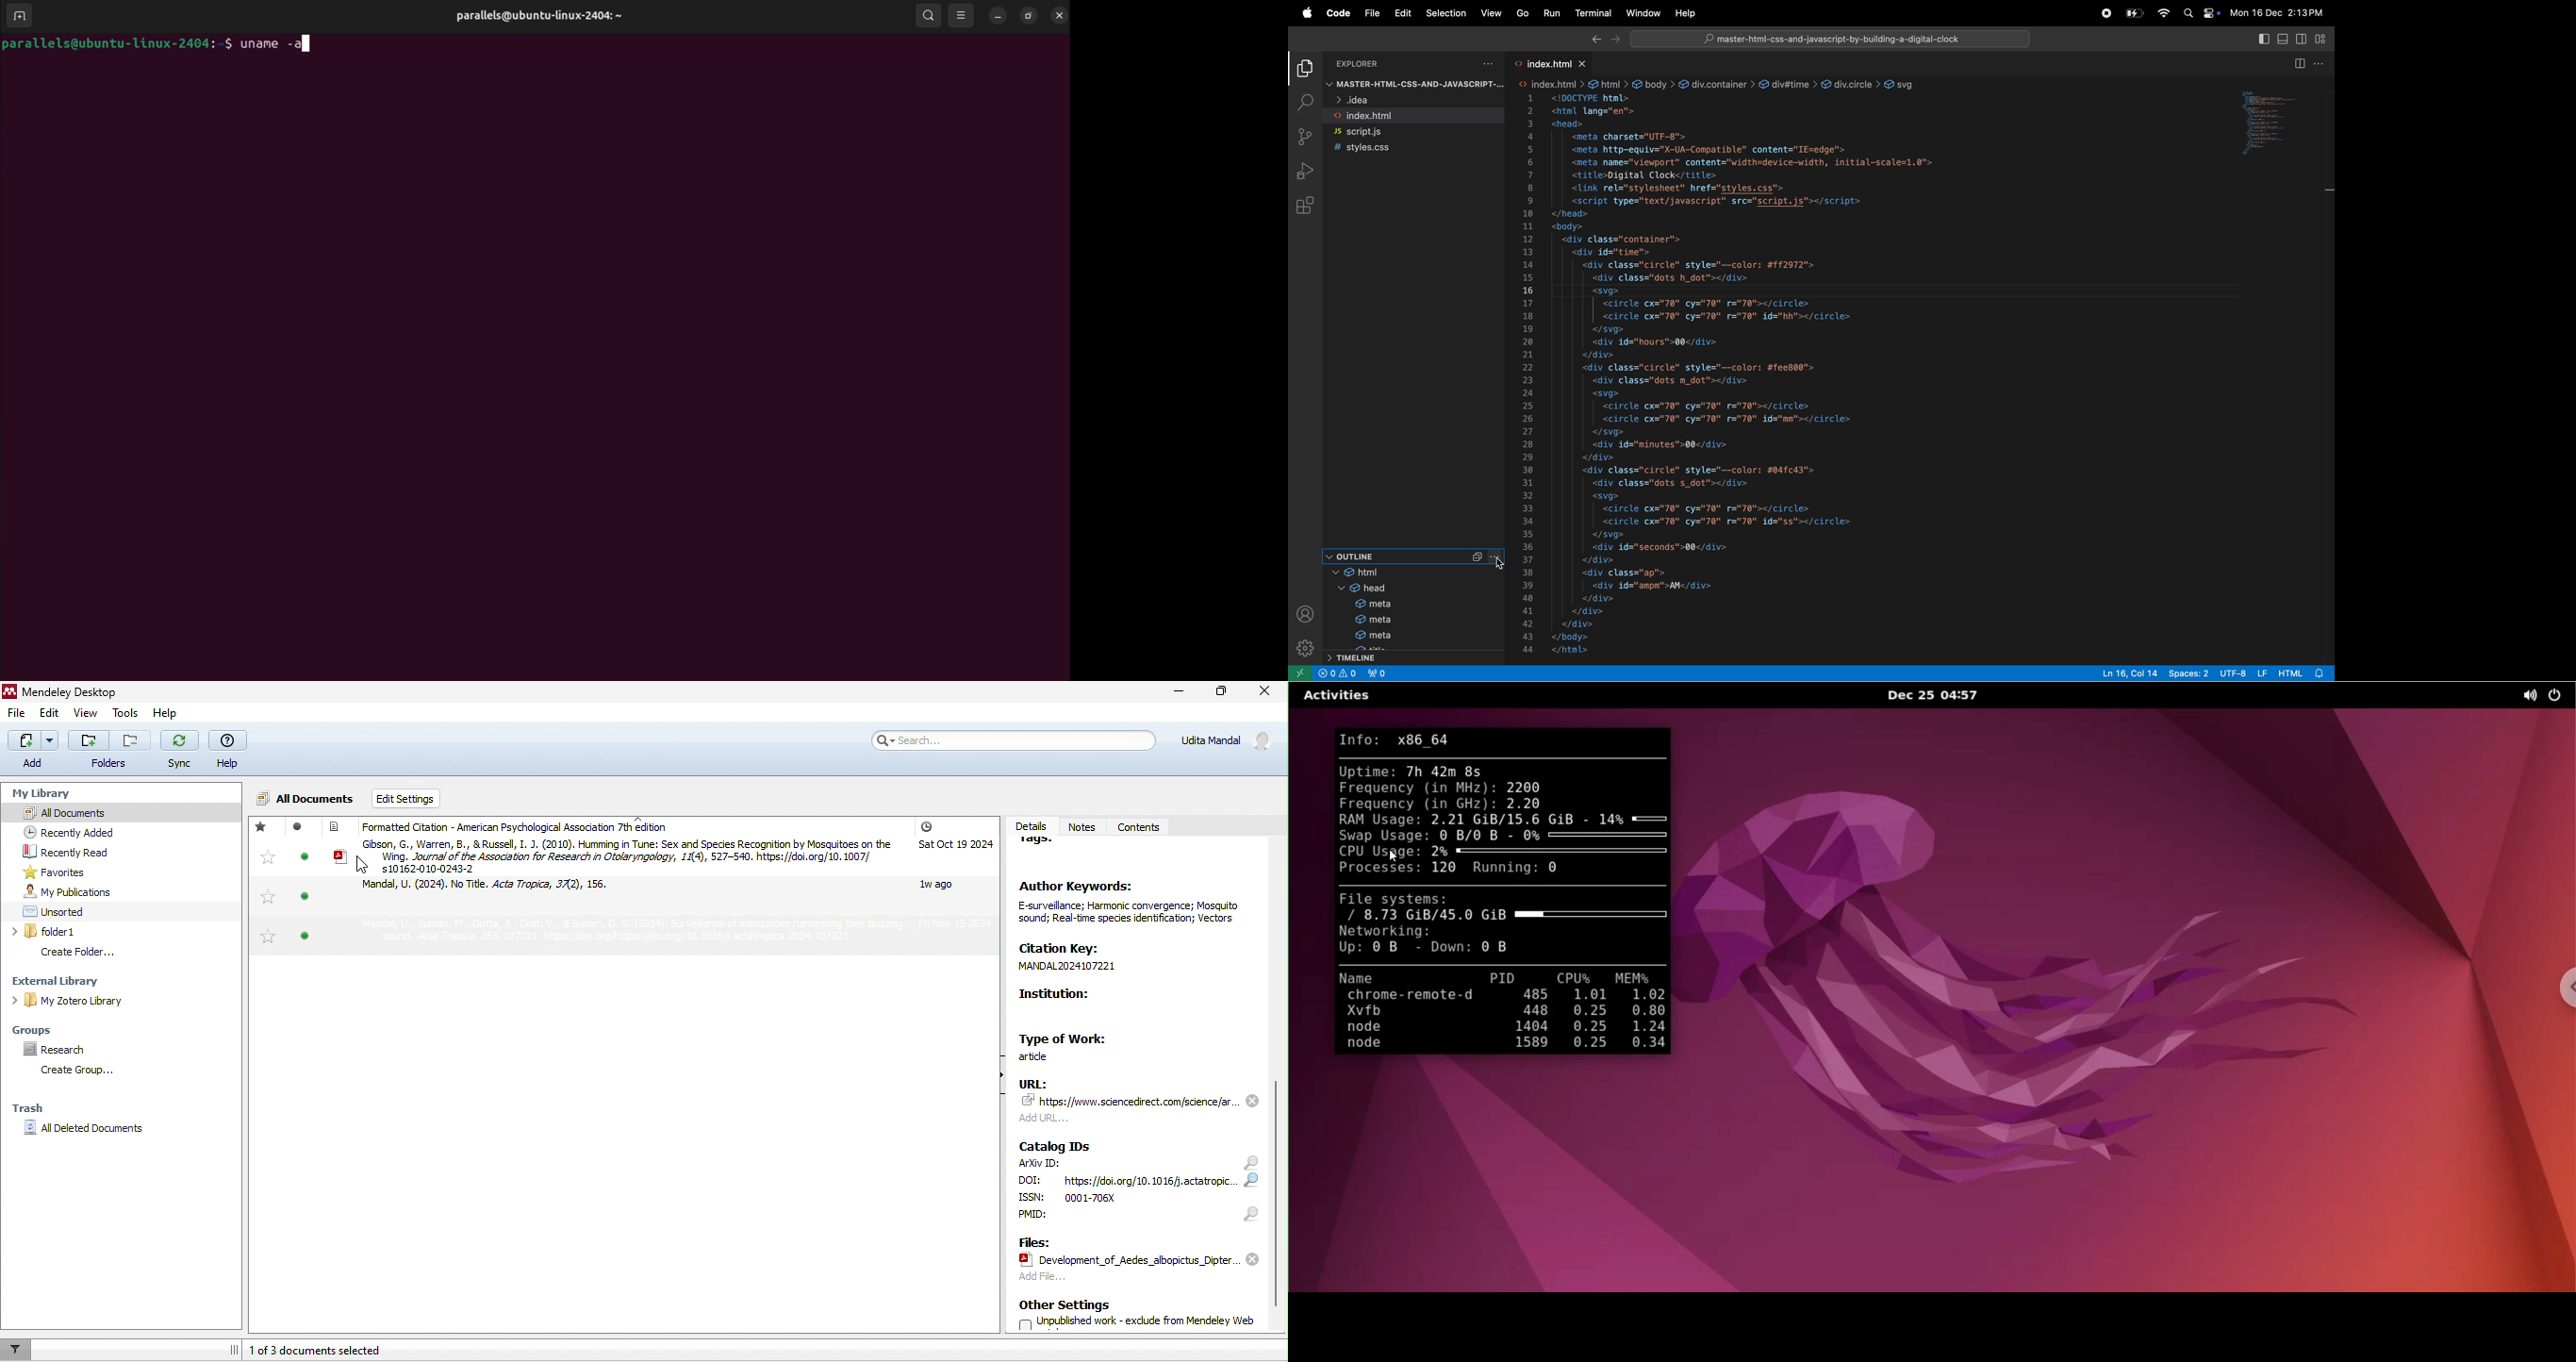  I want to click on files, so click(1041, 1241).